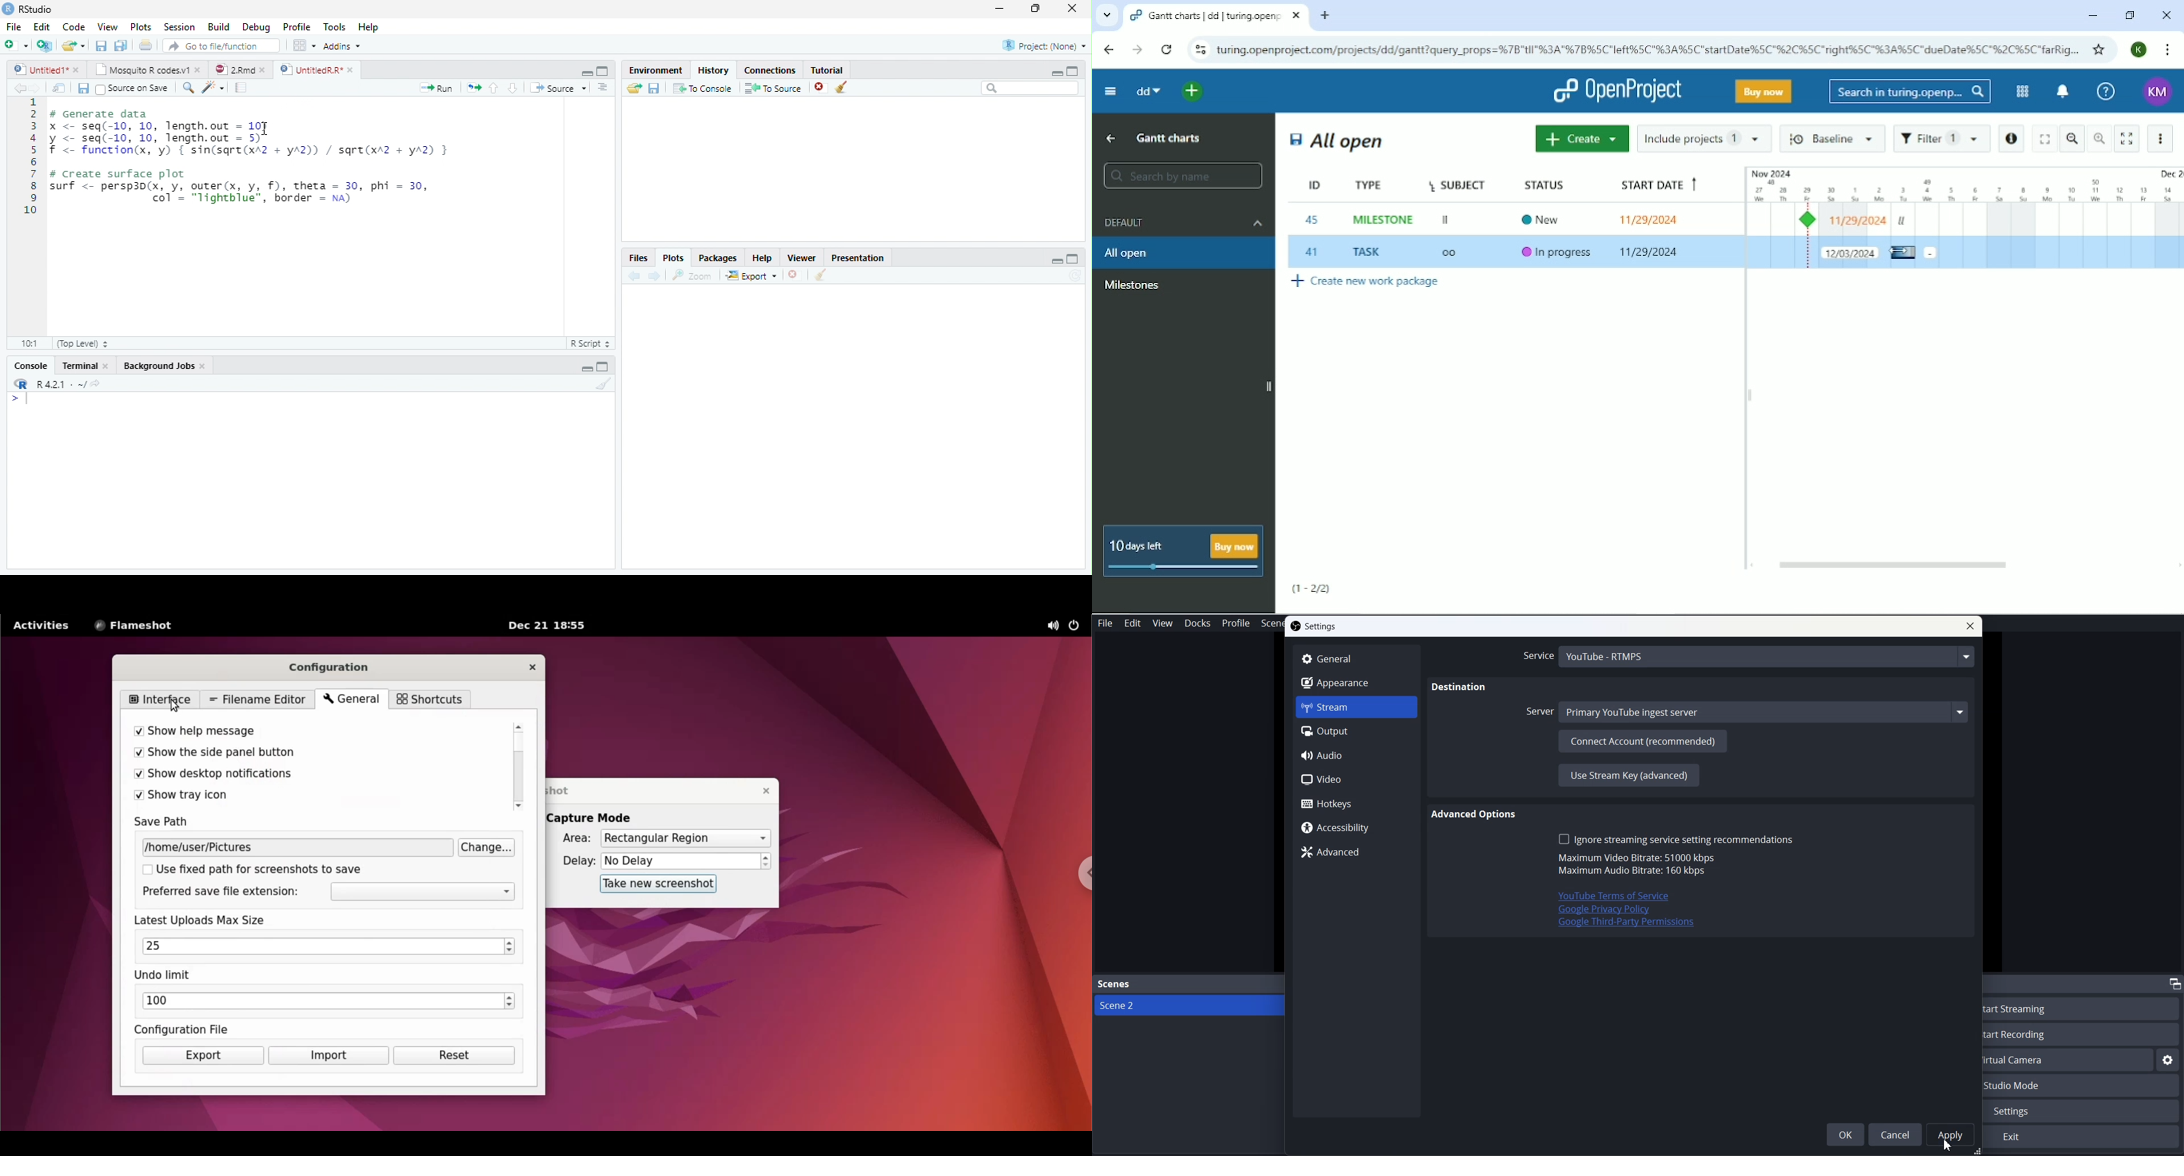 This screenshot has width=2184, height=1176. What do you see at coordinates (1314, 626) in the screenshot?
I see `Settings` at bounding box center [1314, 626].